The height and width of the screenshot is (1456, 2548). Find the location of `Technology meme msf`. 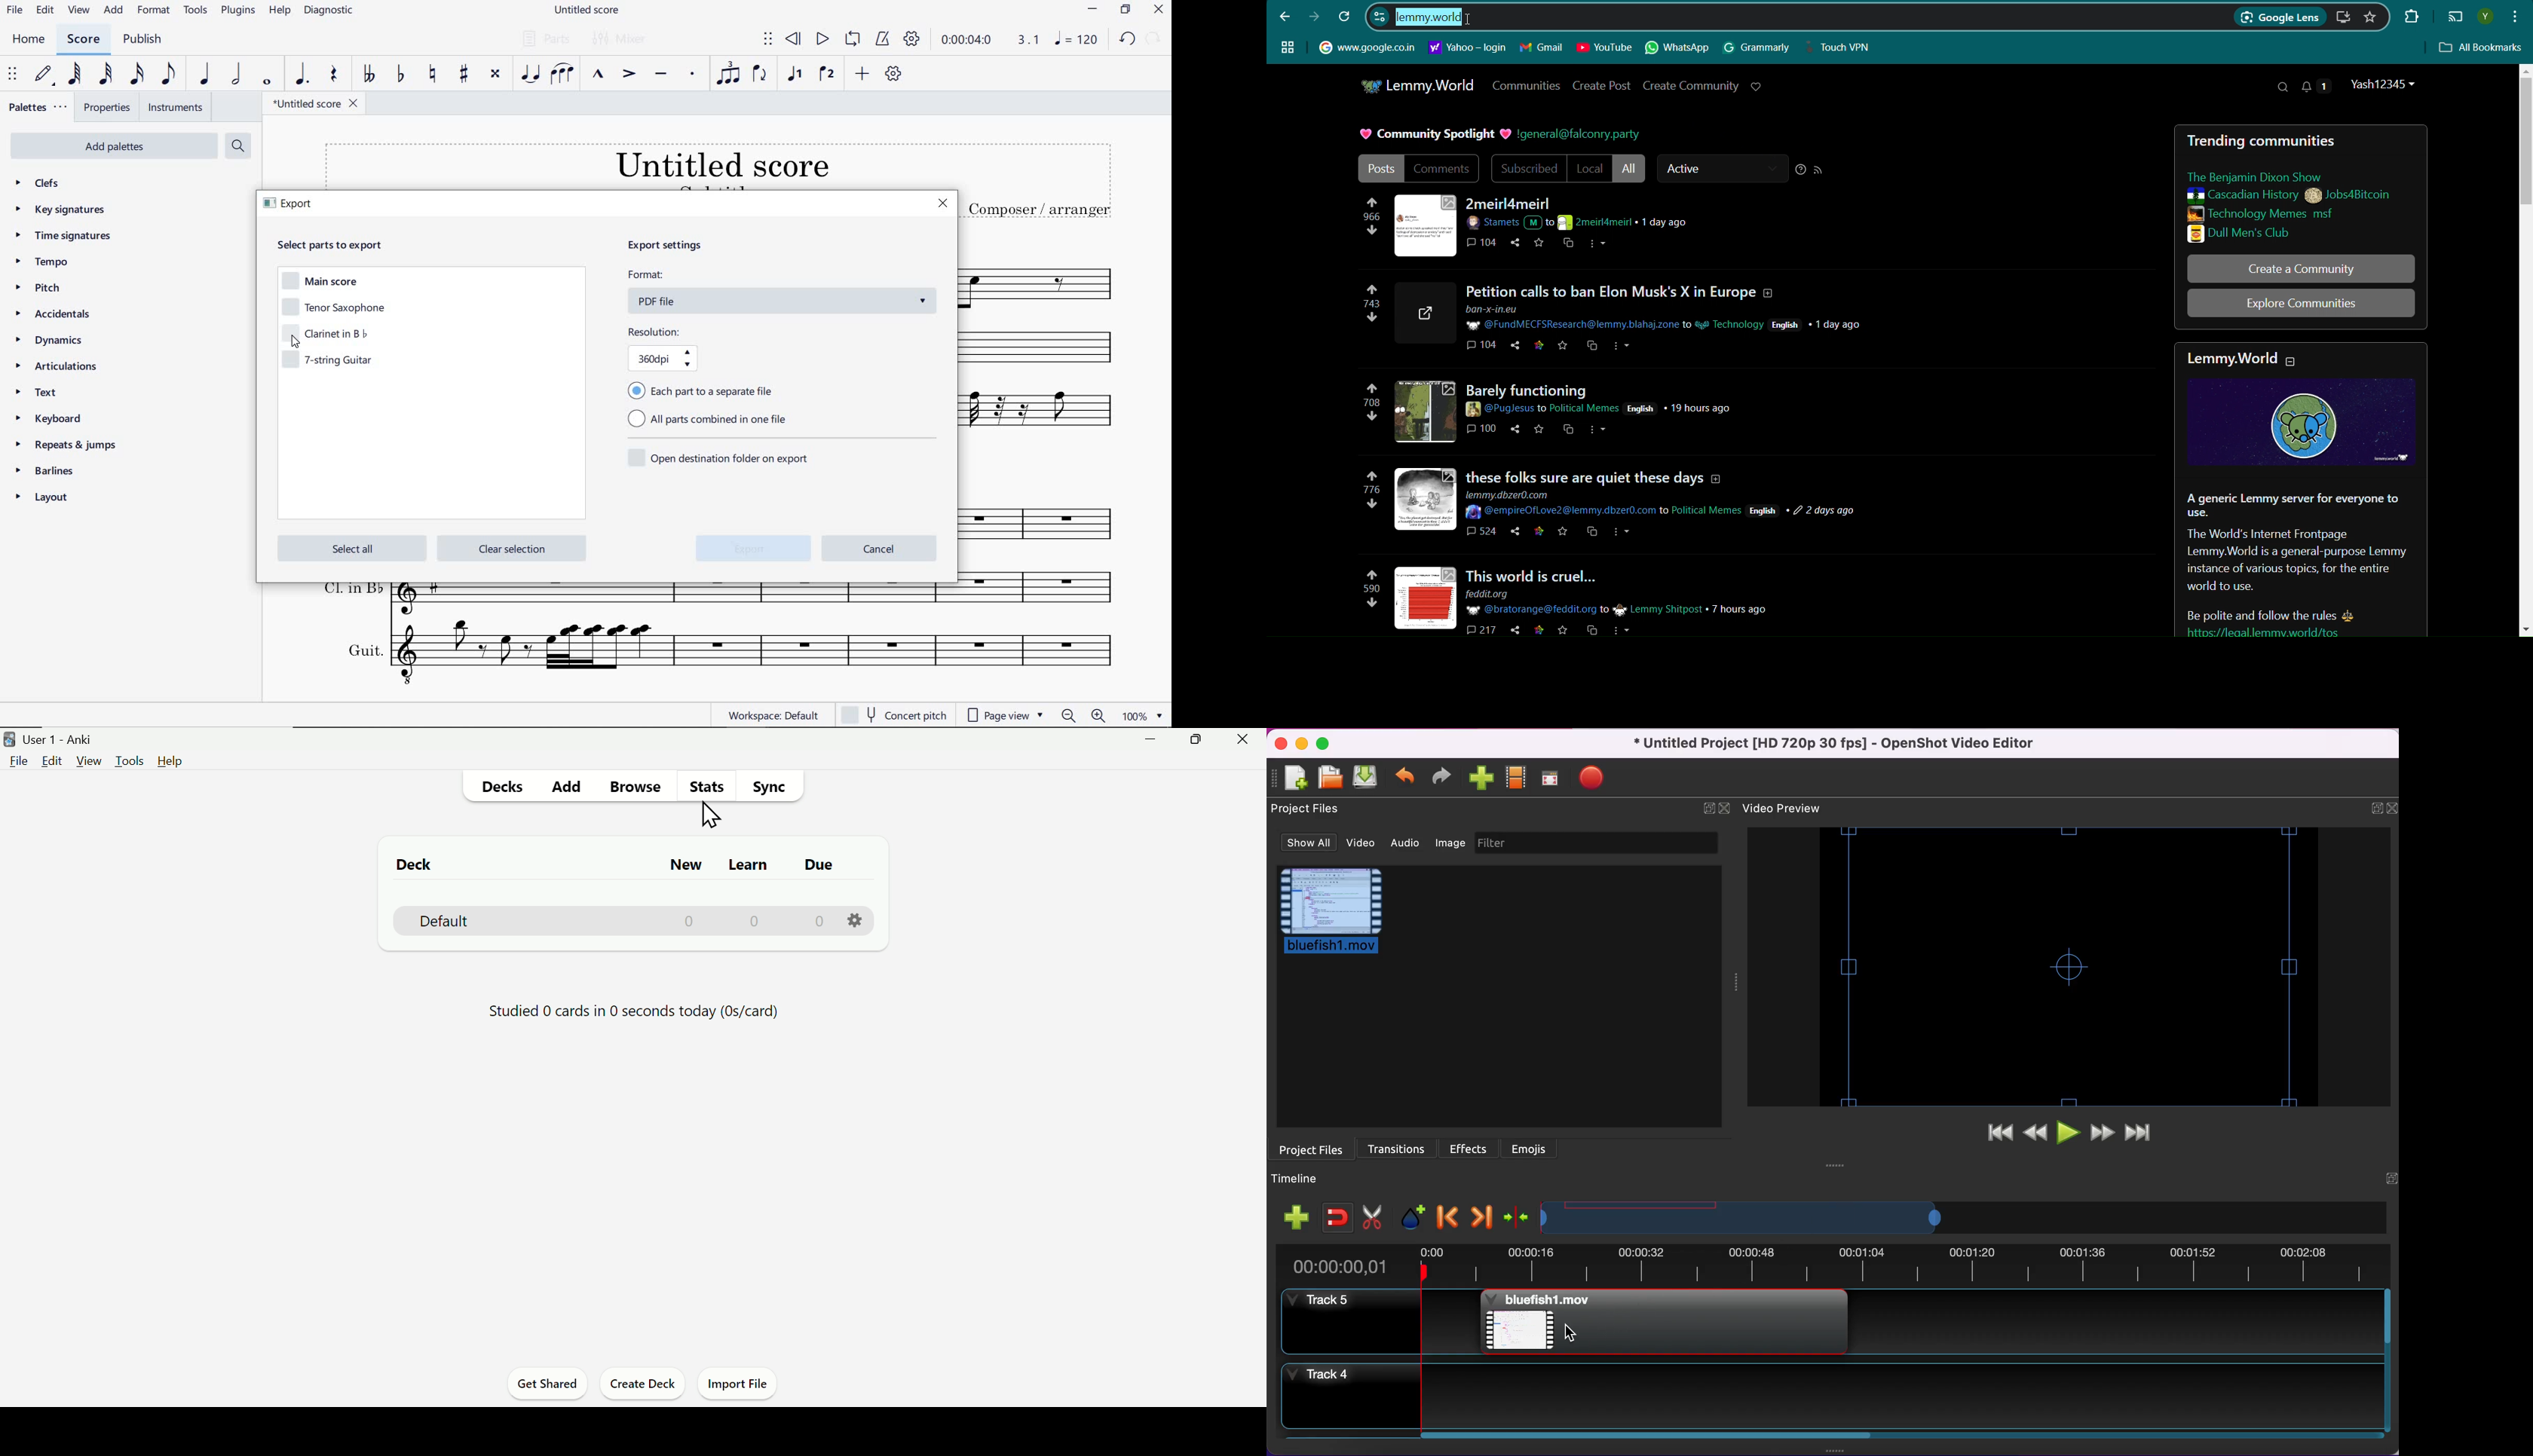

Technology meme msf is located at coordinates (2284, 214).